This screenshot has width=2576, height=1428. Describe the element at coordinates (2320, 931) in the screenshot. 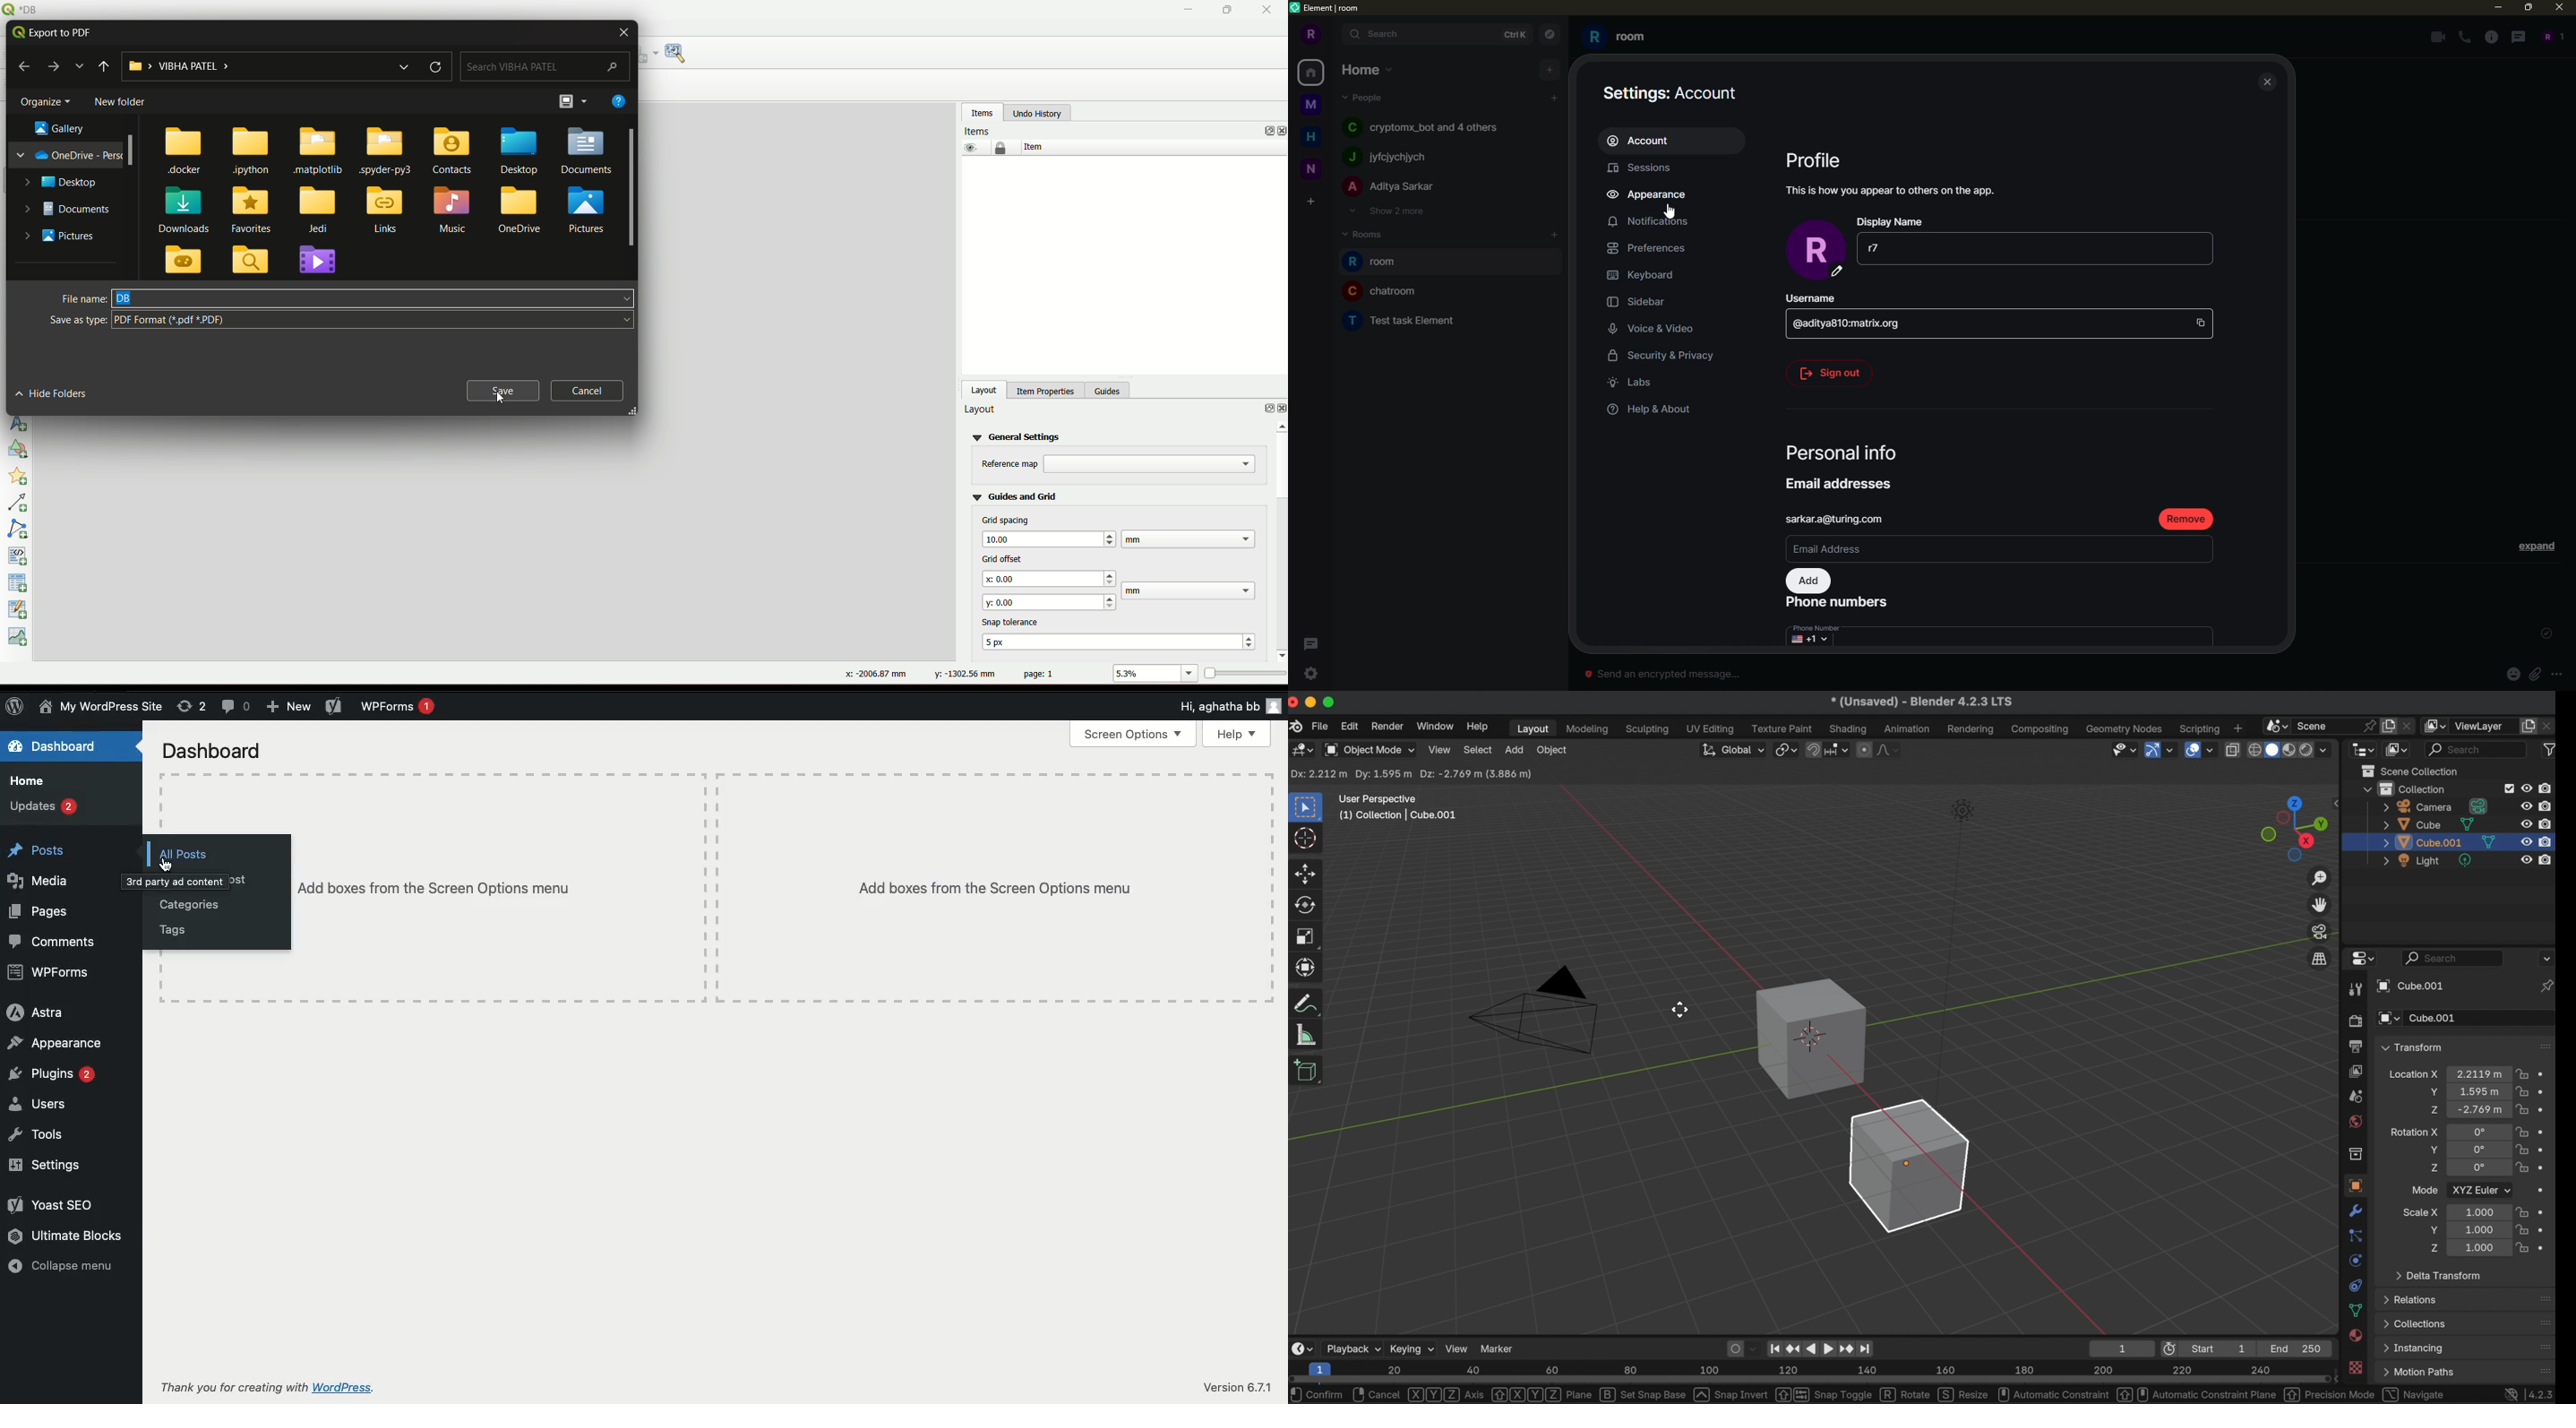

I see `toggle camera view` at that location.